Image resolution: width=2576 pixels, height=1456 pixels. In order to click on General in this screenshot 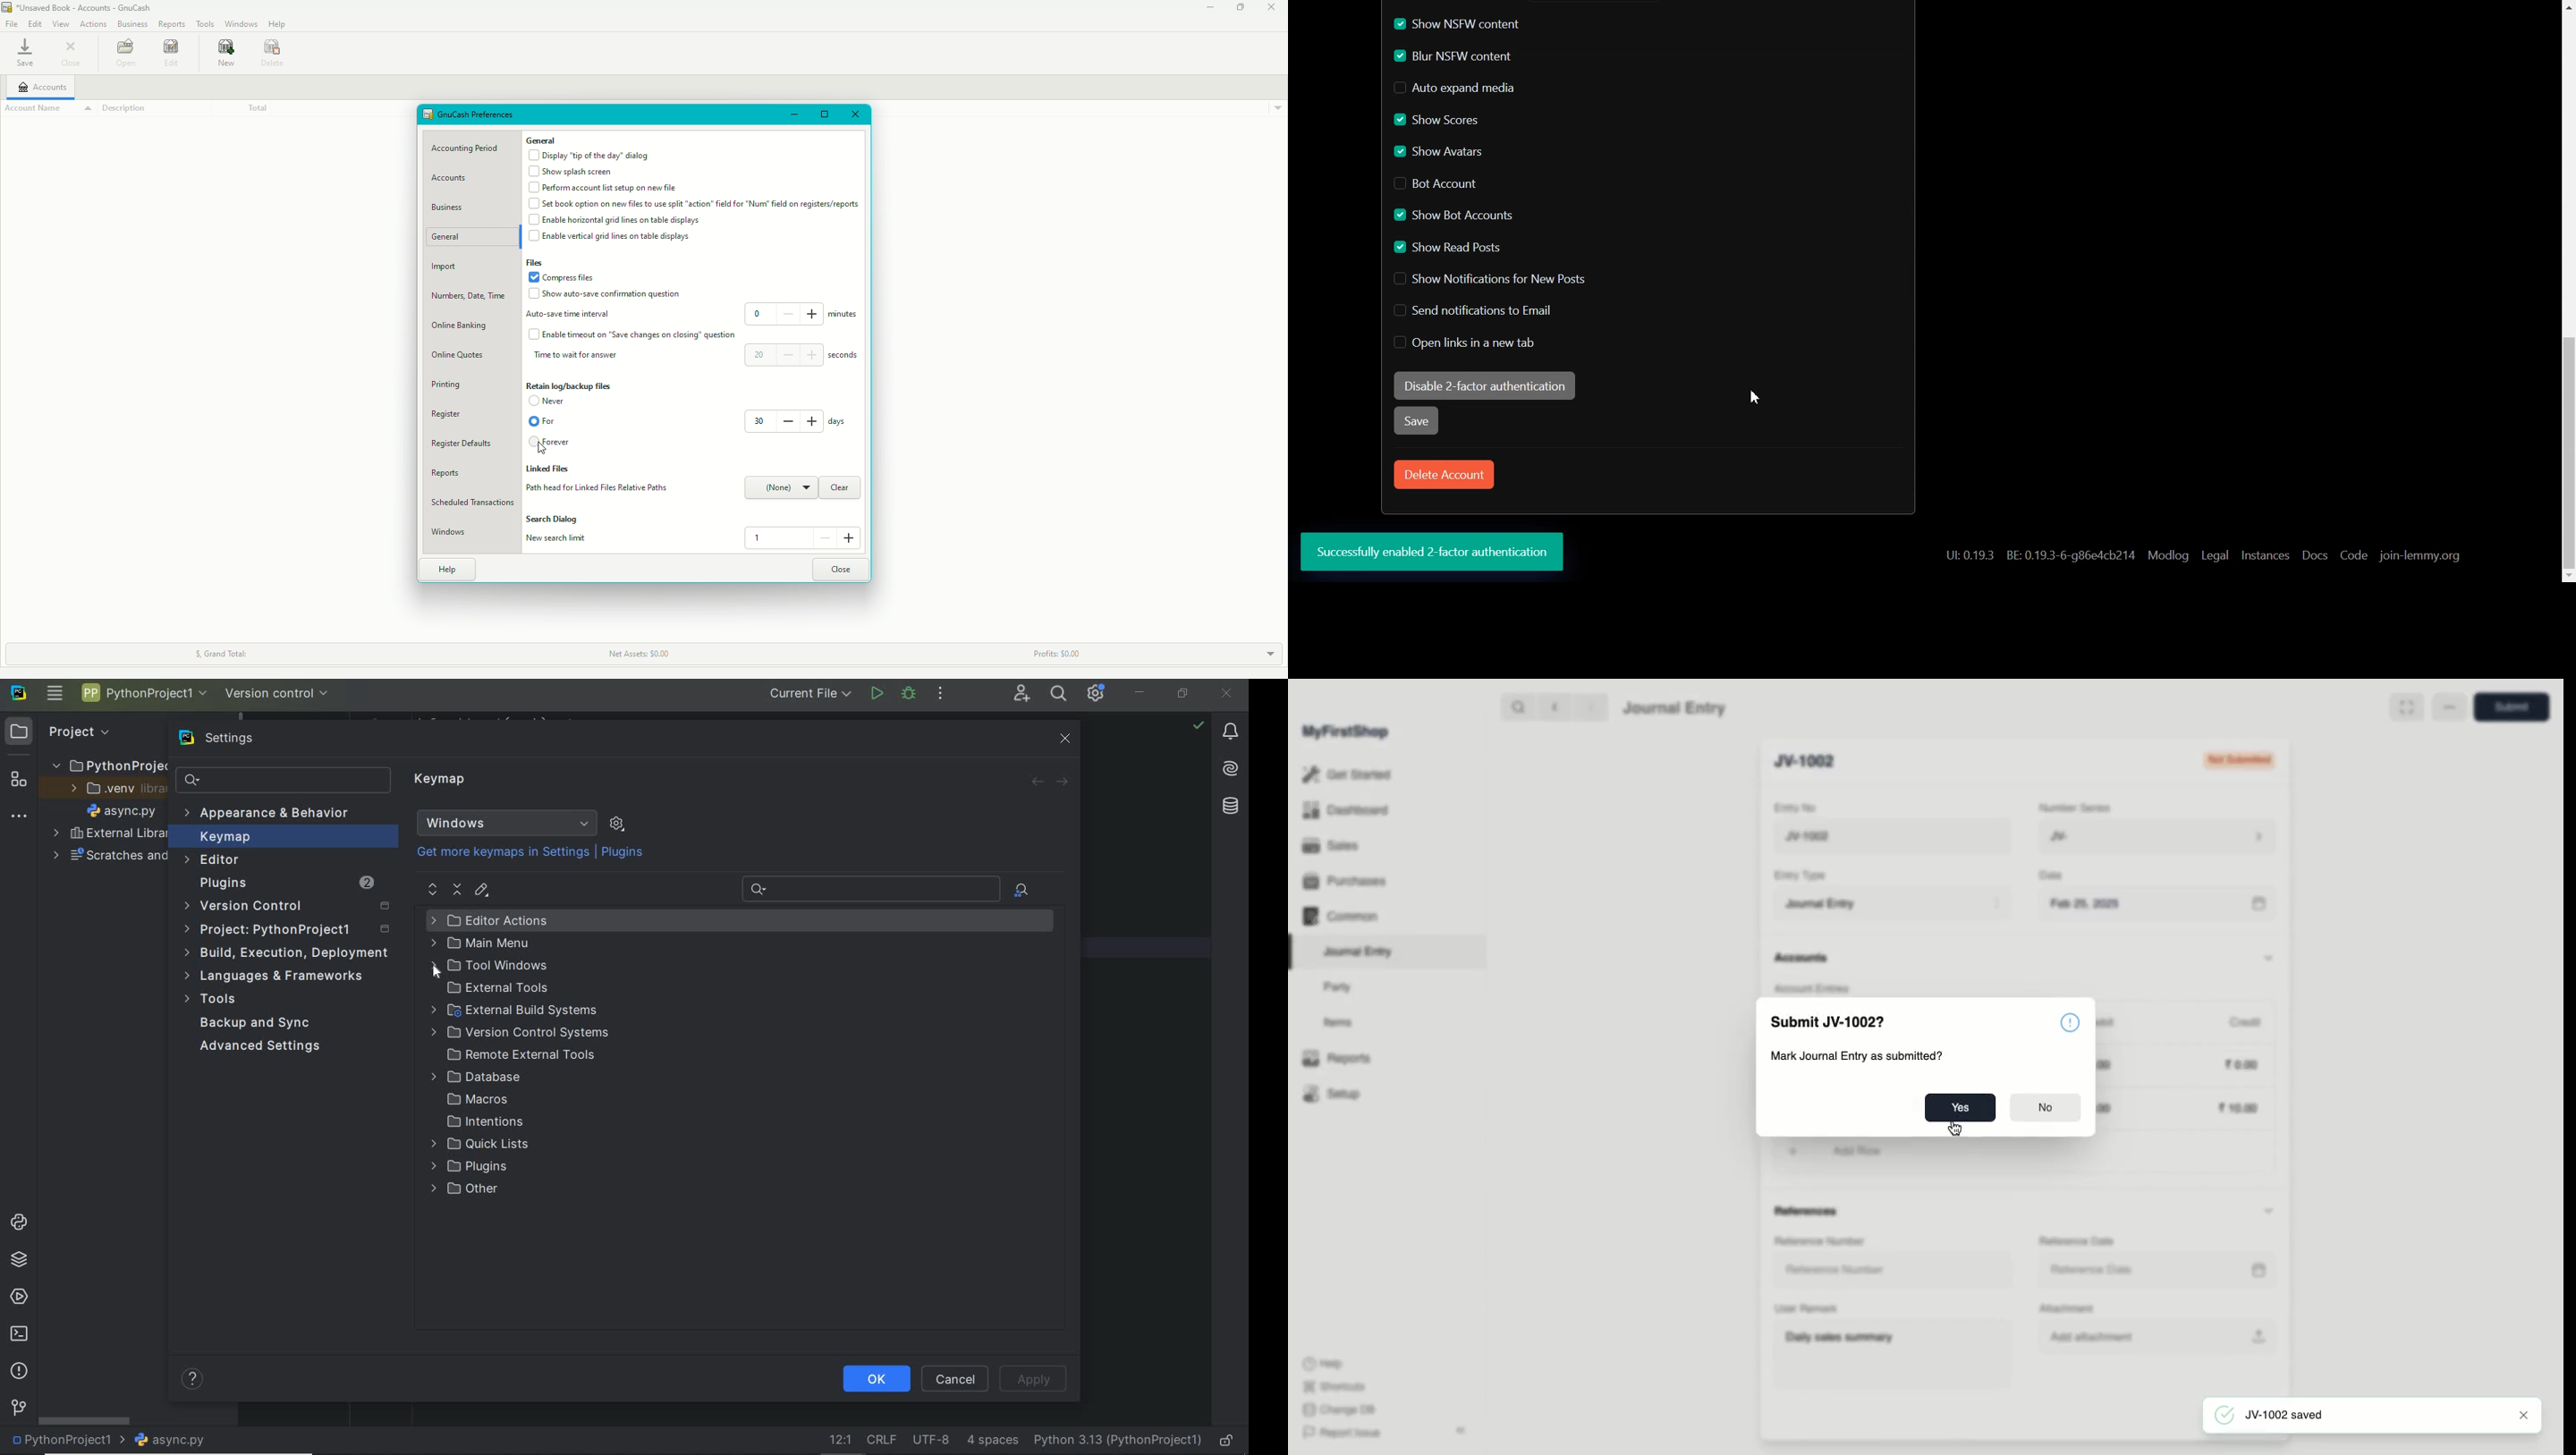, I will do `click(454, 239)`.